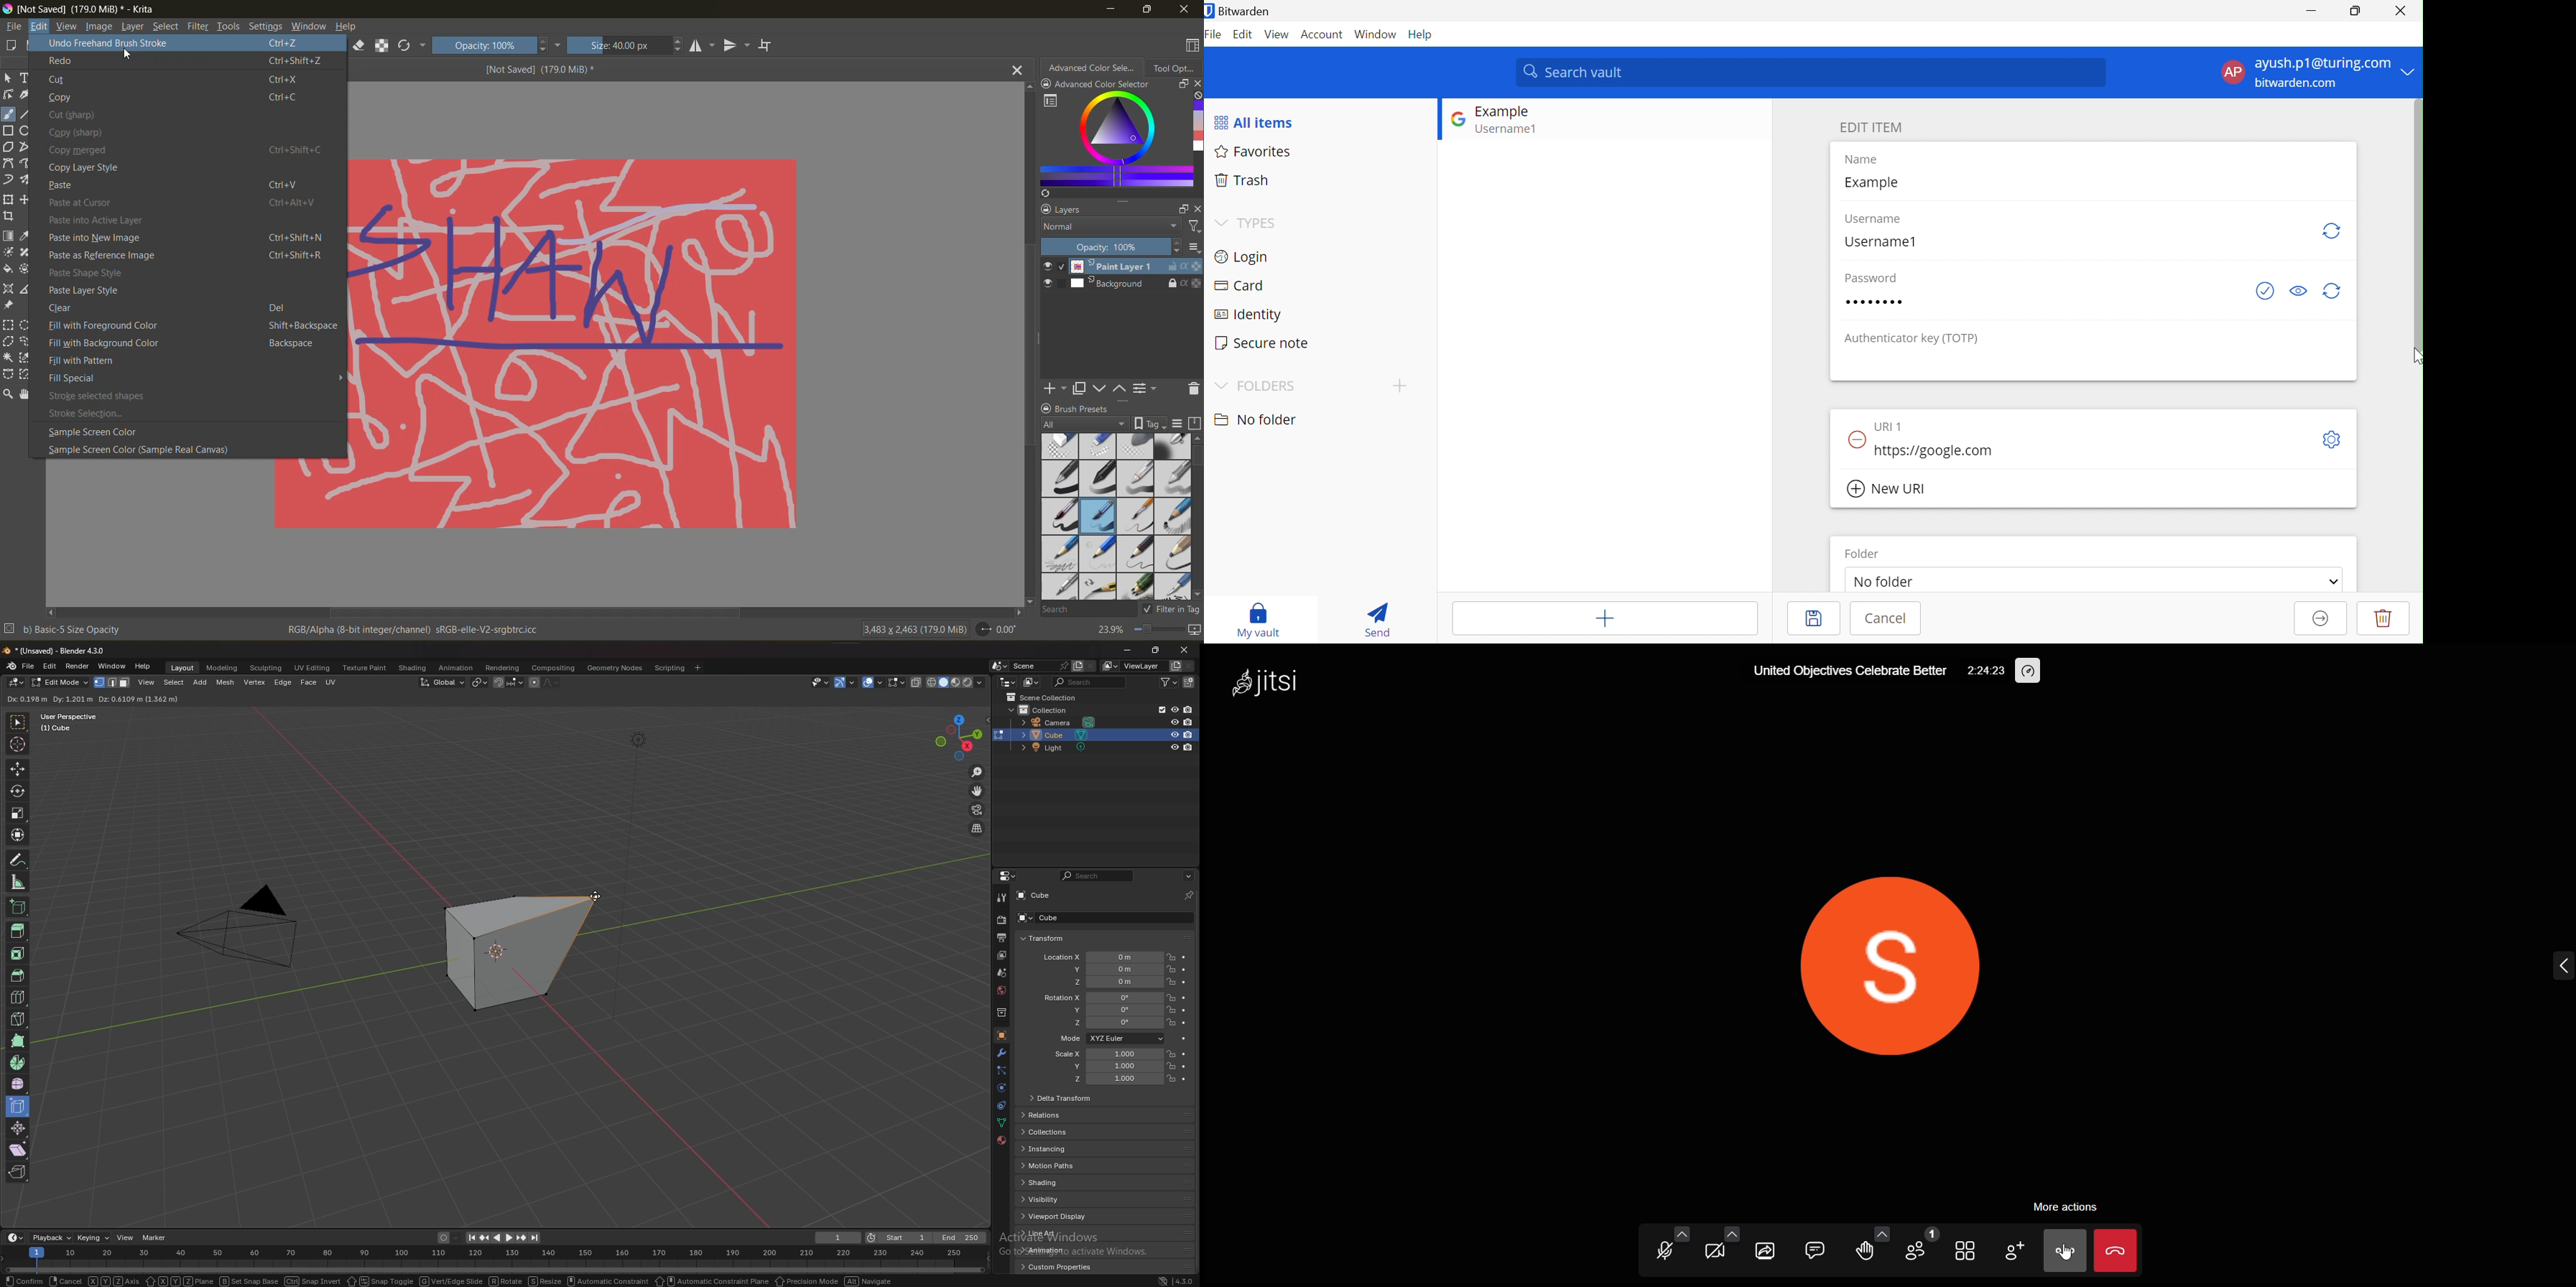 This screenshot has width=2576, height=1288. Describe the element at coordinates (895, 683) in the screenshot. I see `mesh edit mode` at that location.